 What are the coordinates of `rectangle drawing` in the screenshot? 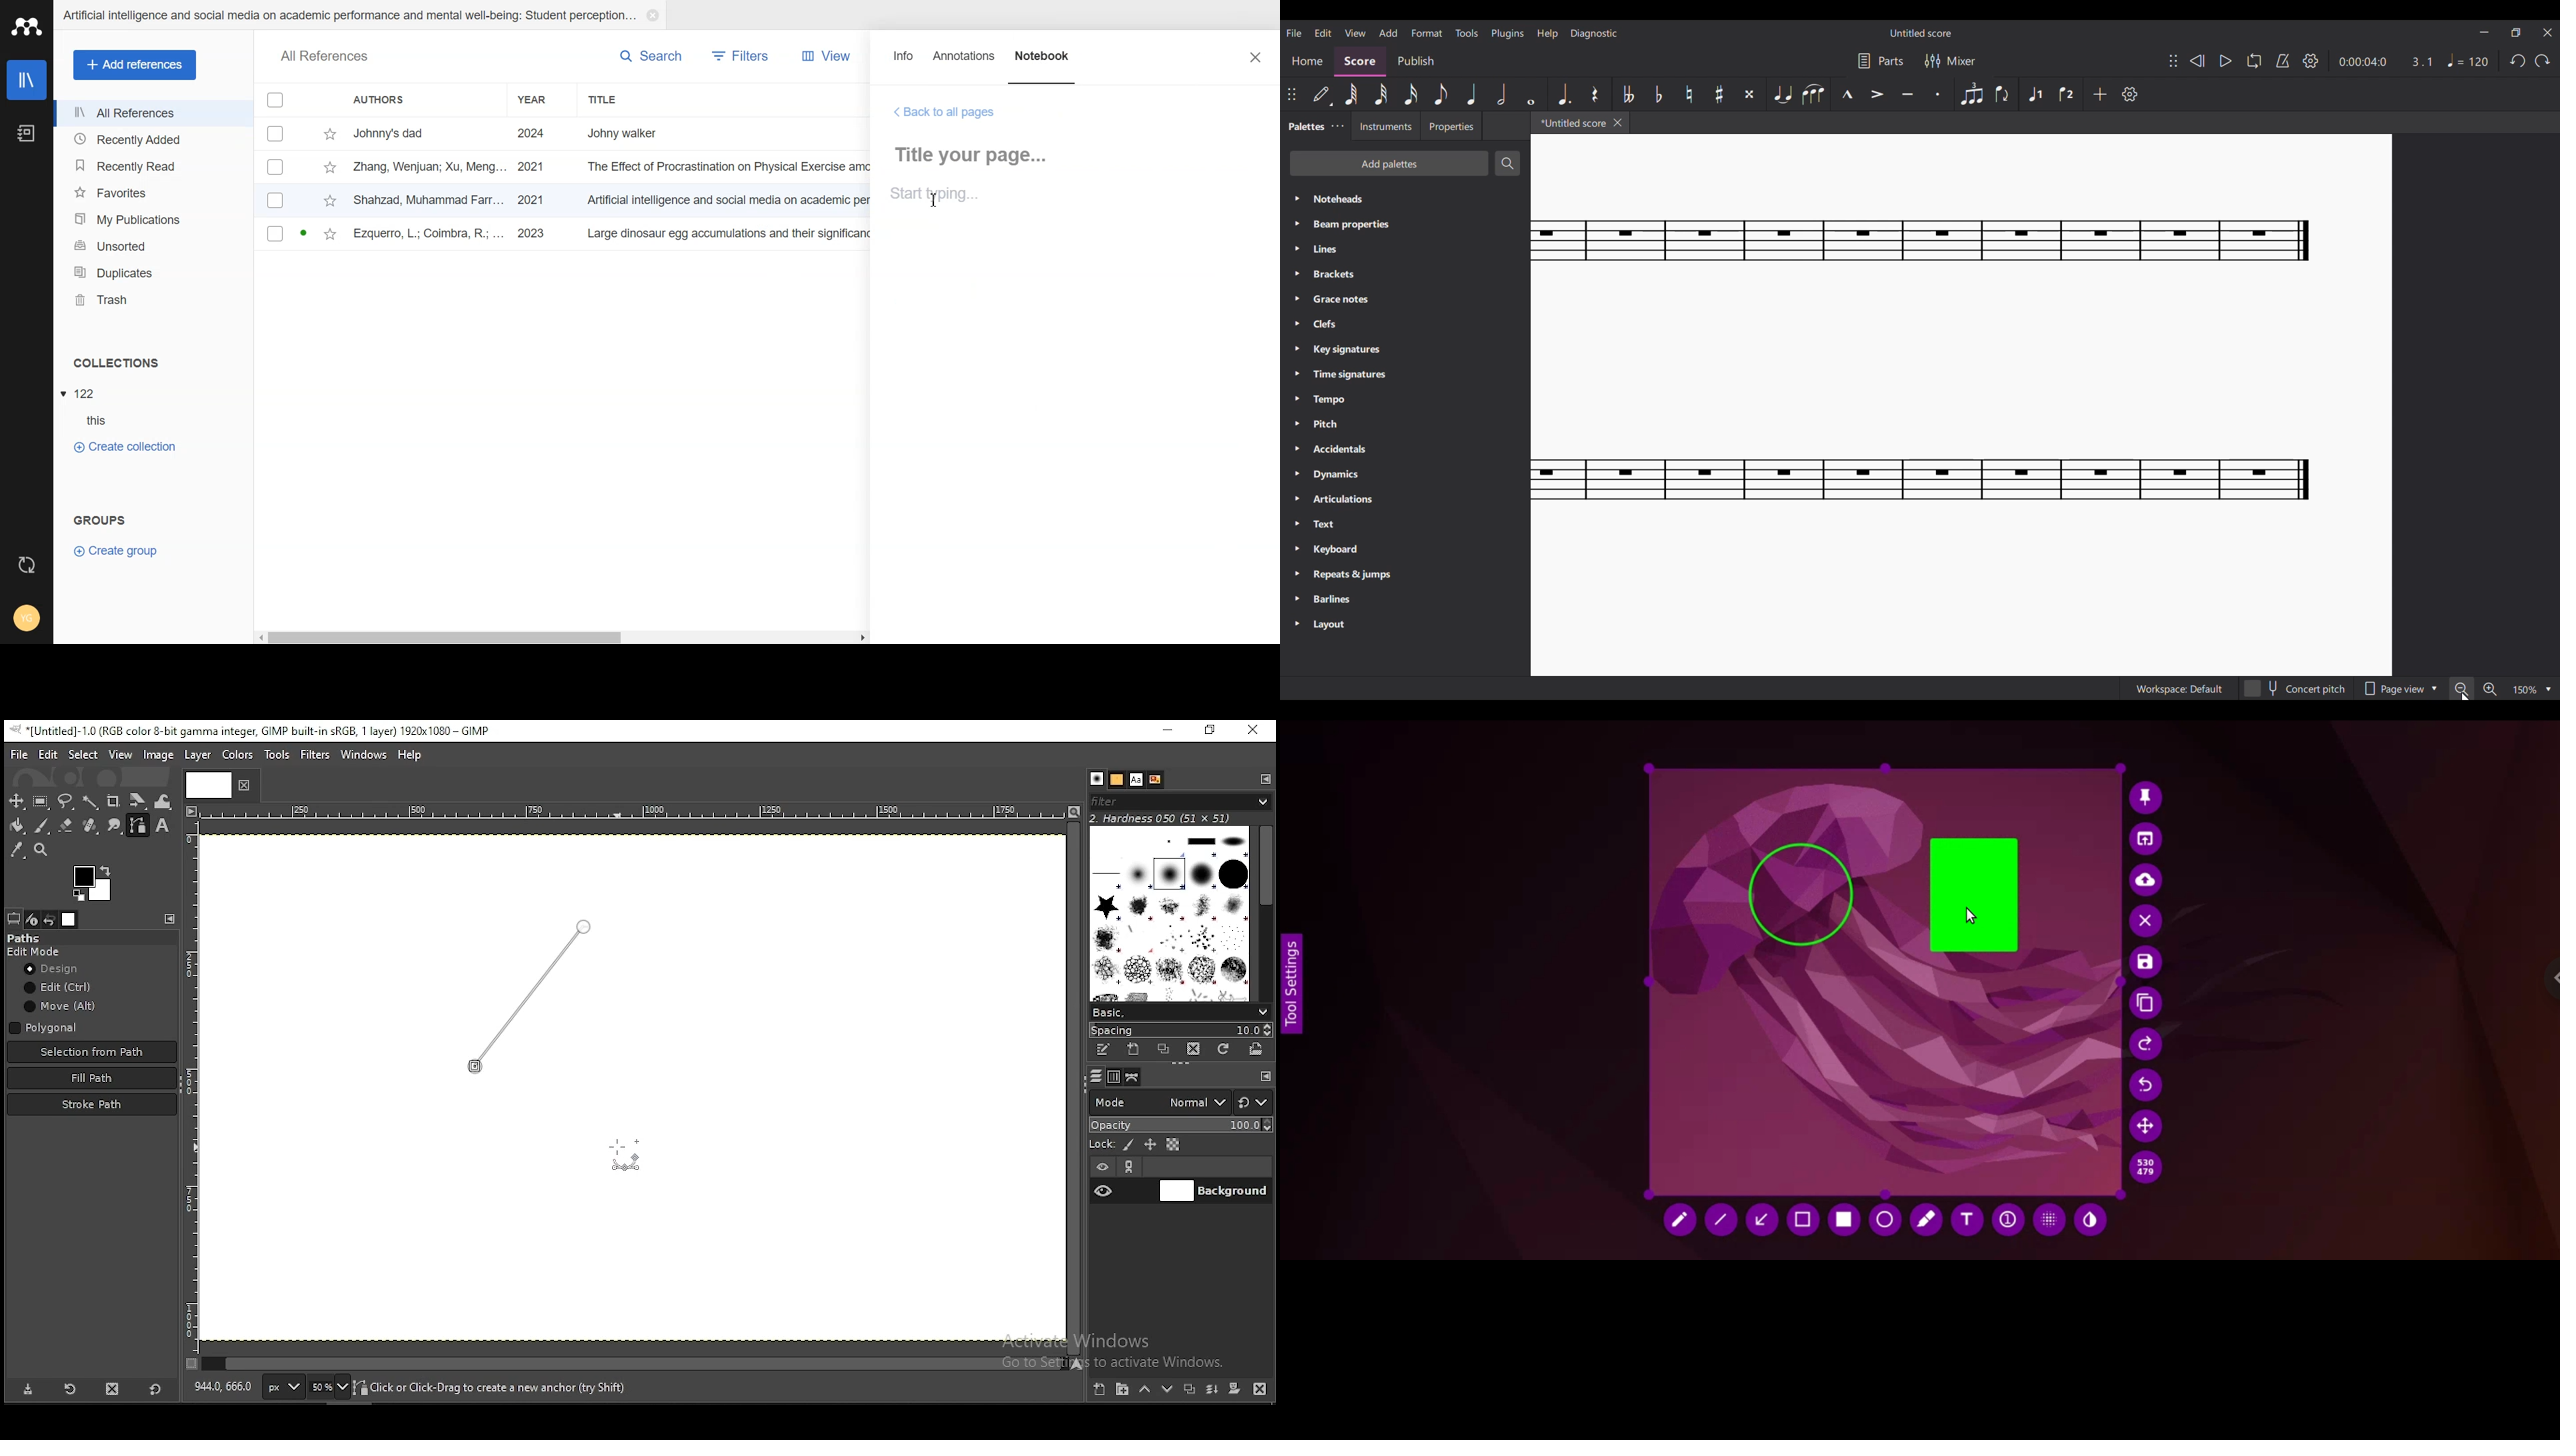 It's located at (1979, 900).